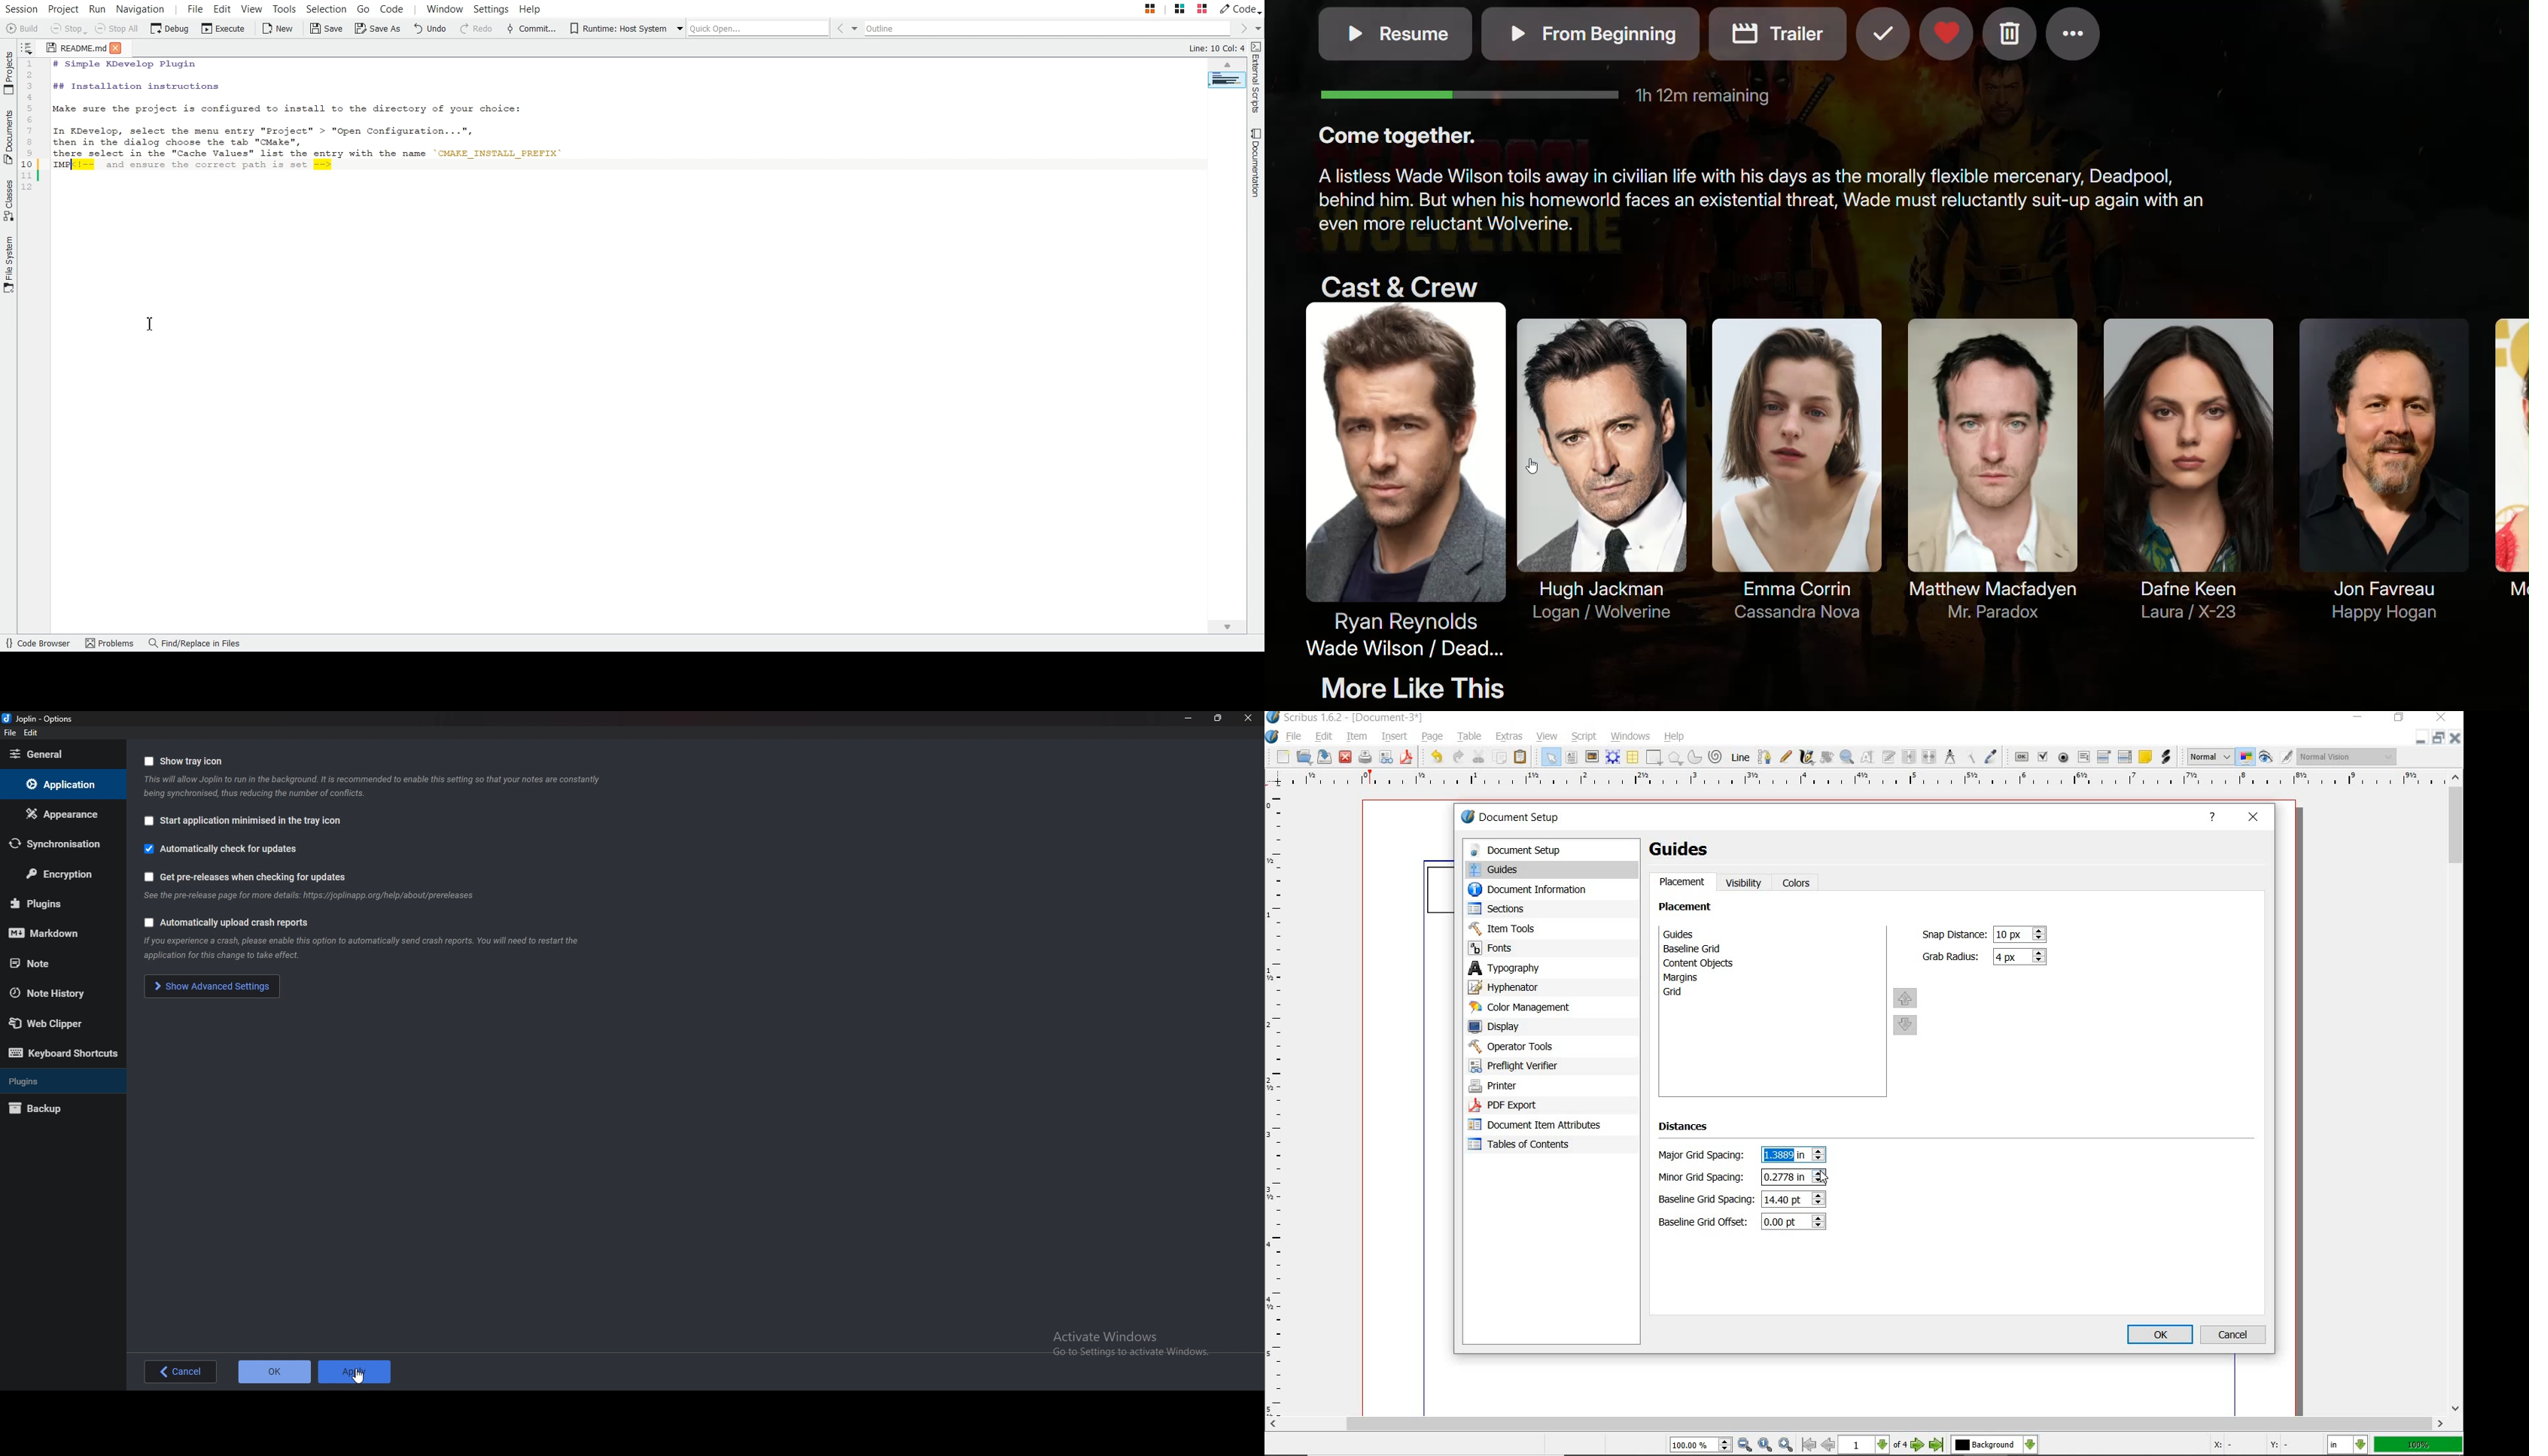  I want to click on X: - Y: -, so click(2248, 1445).